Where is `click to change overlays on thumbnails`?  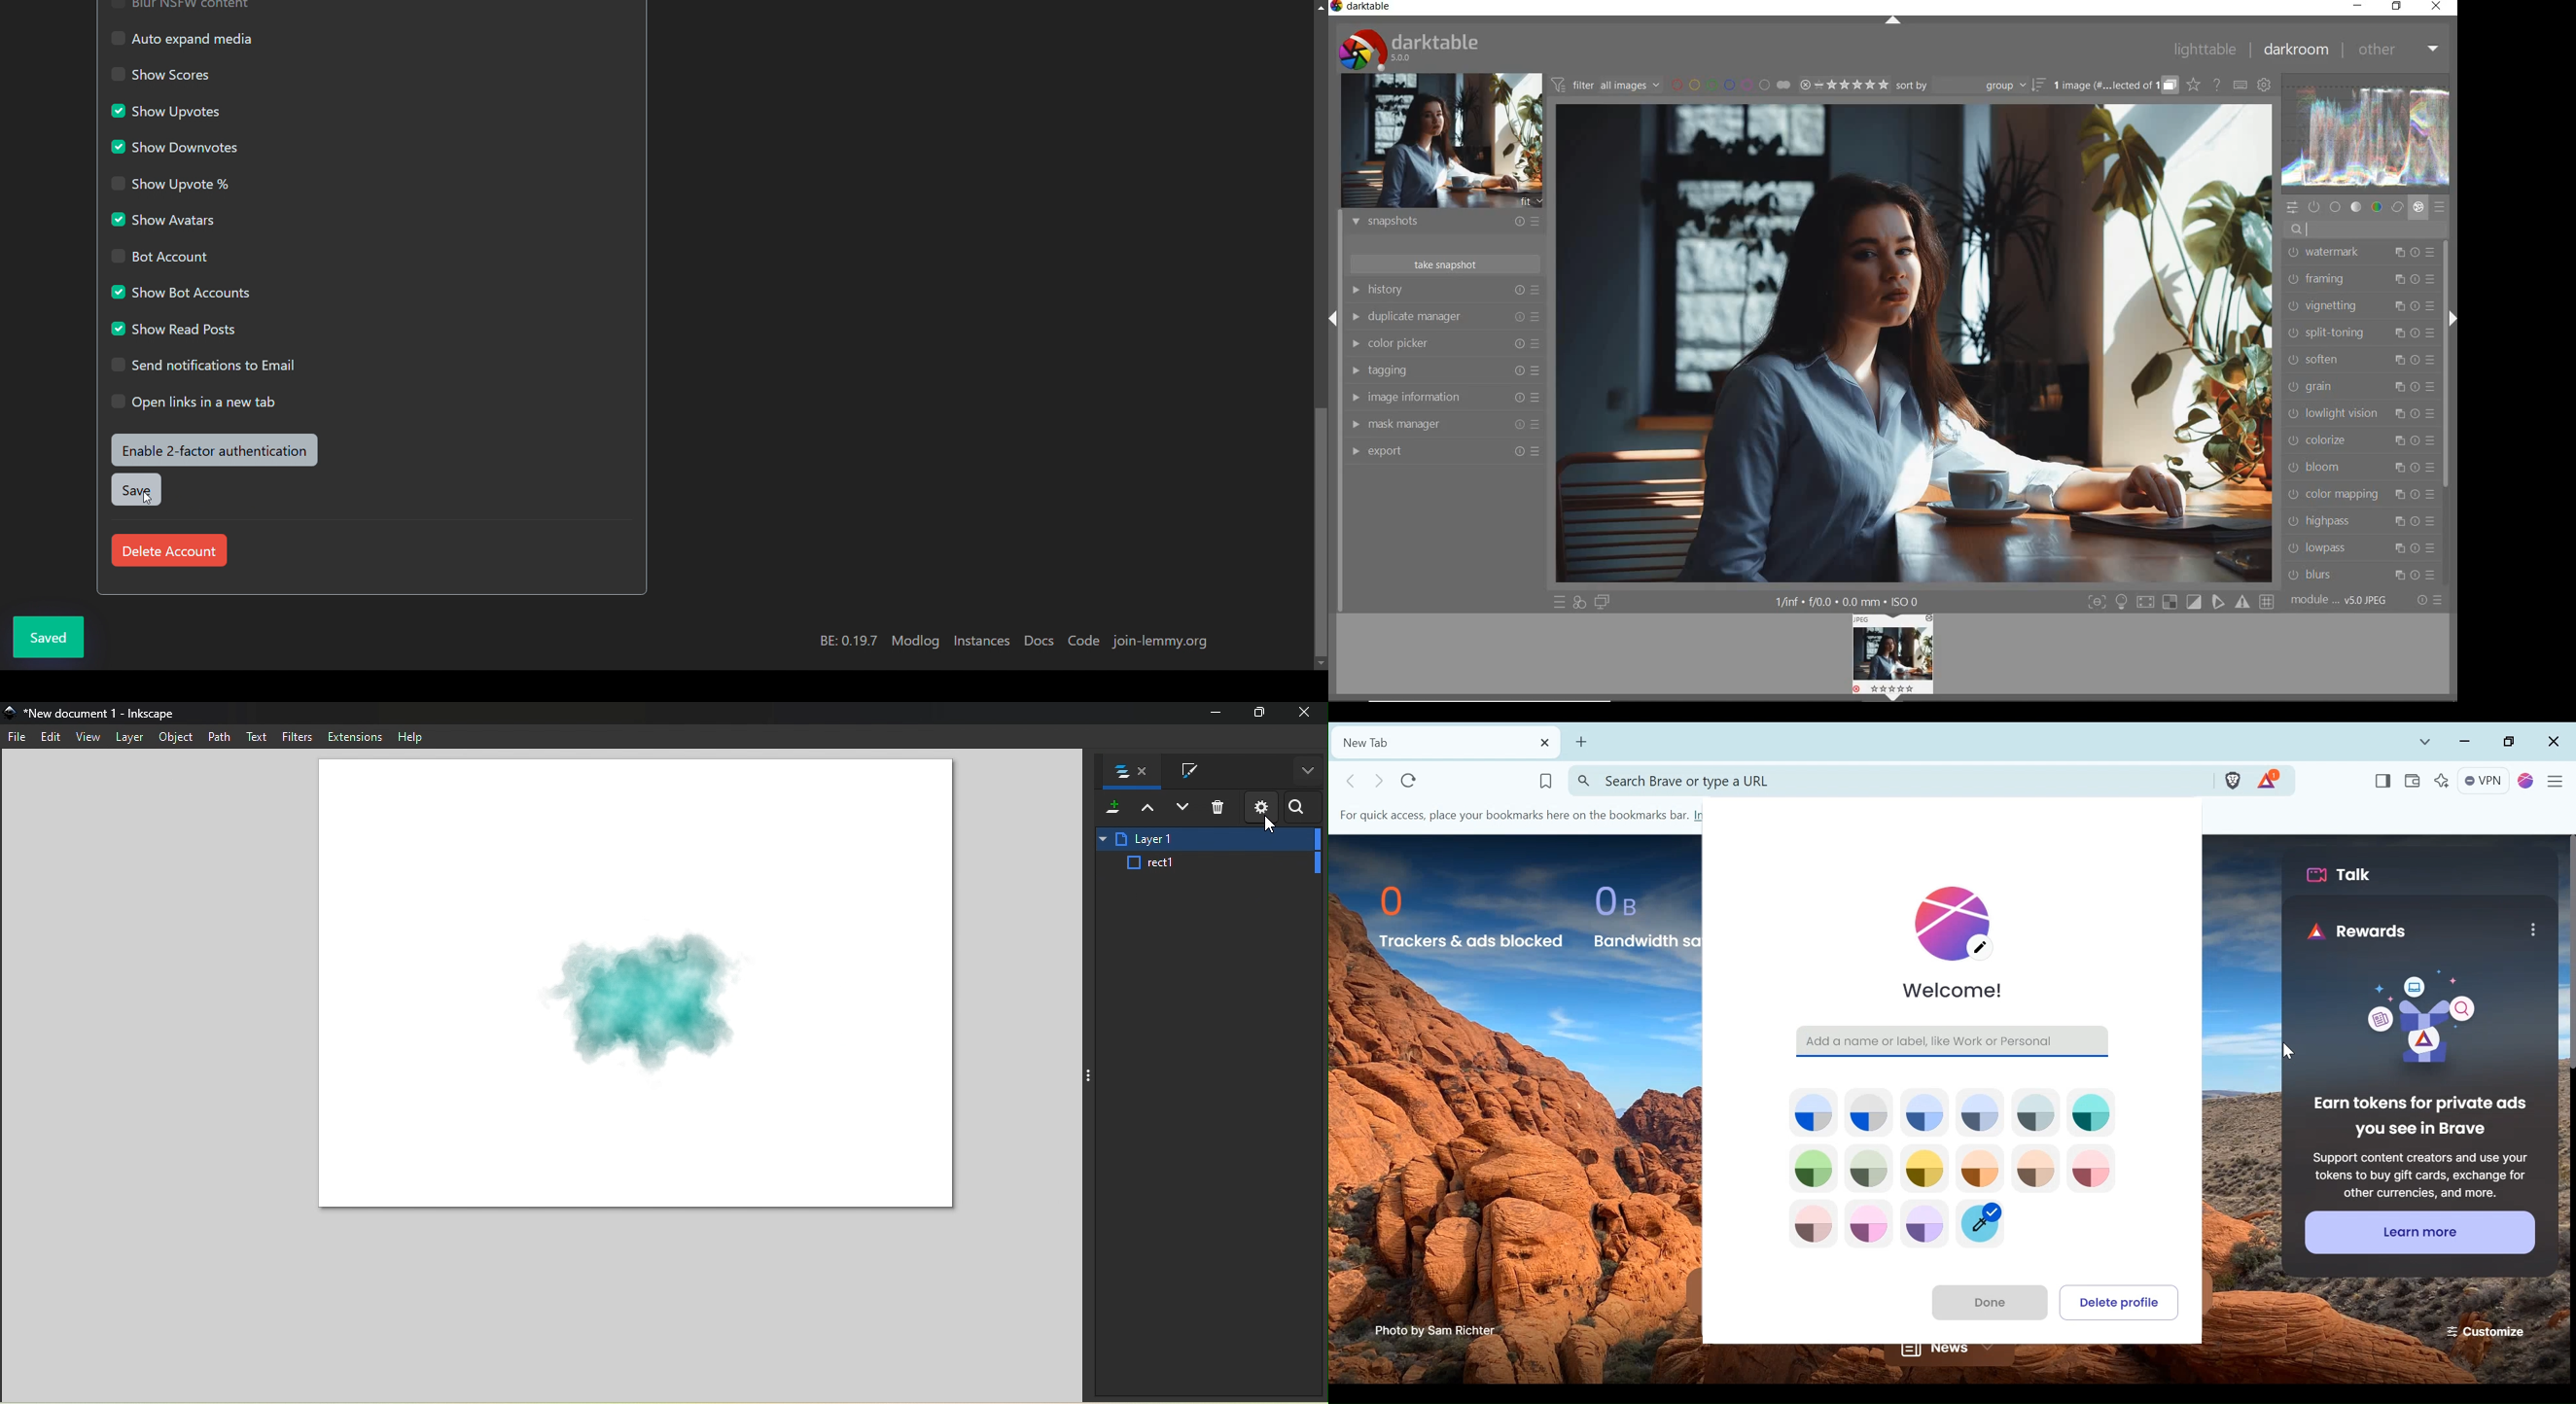
click to change overlays on thumbnails is located at coordinates (2195, 85).